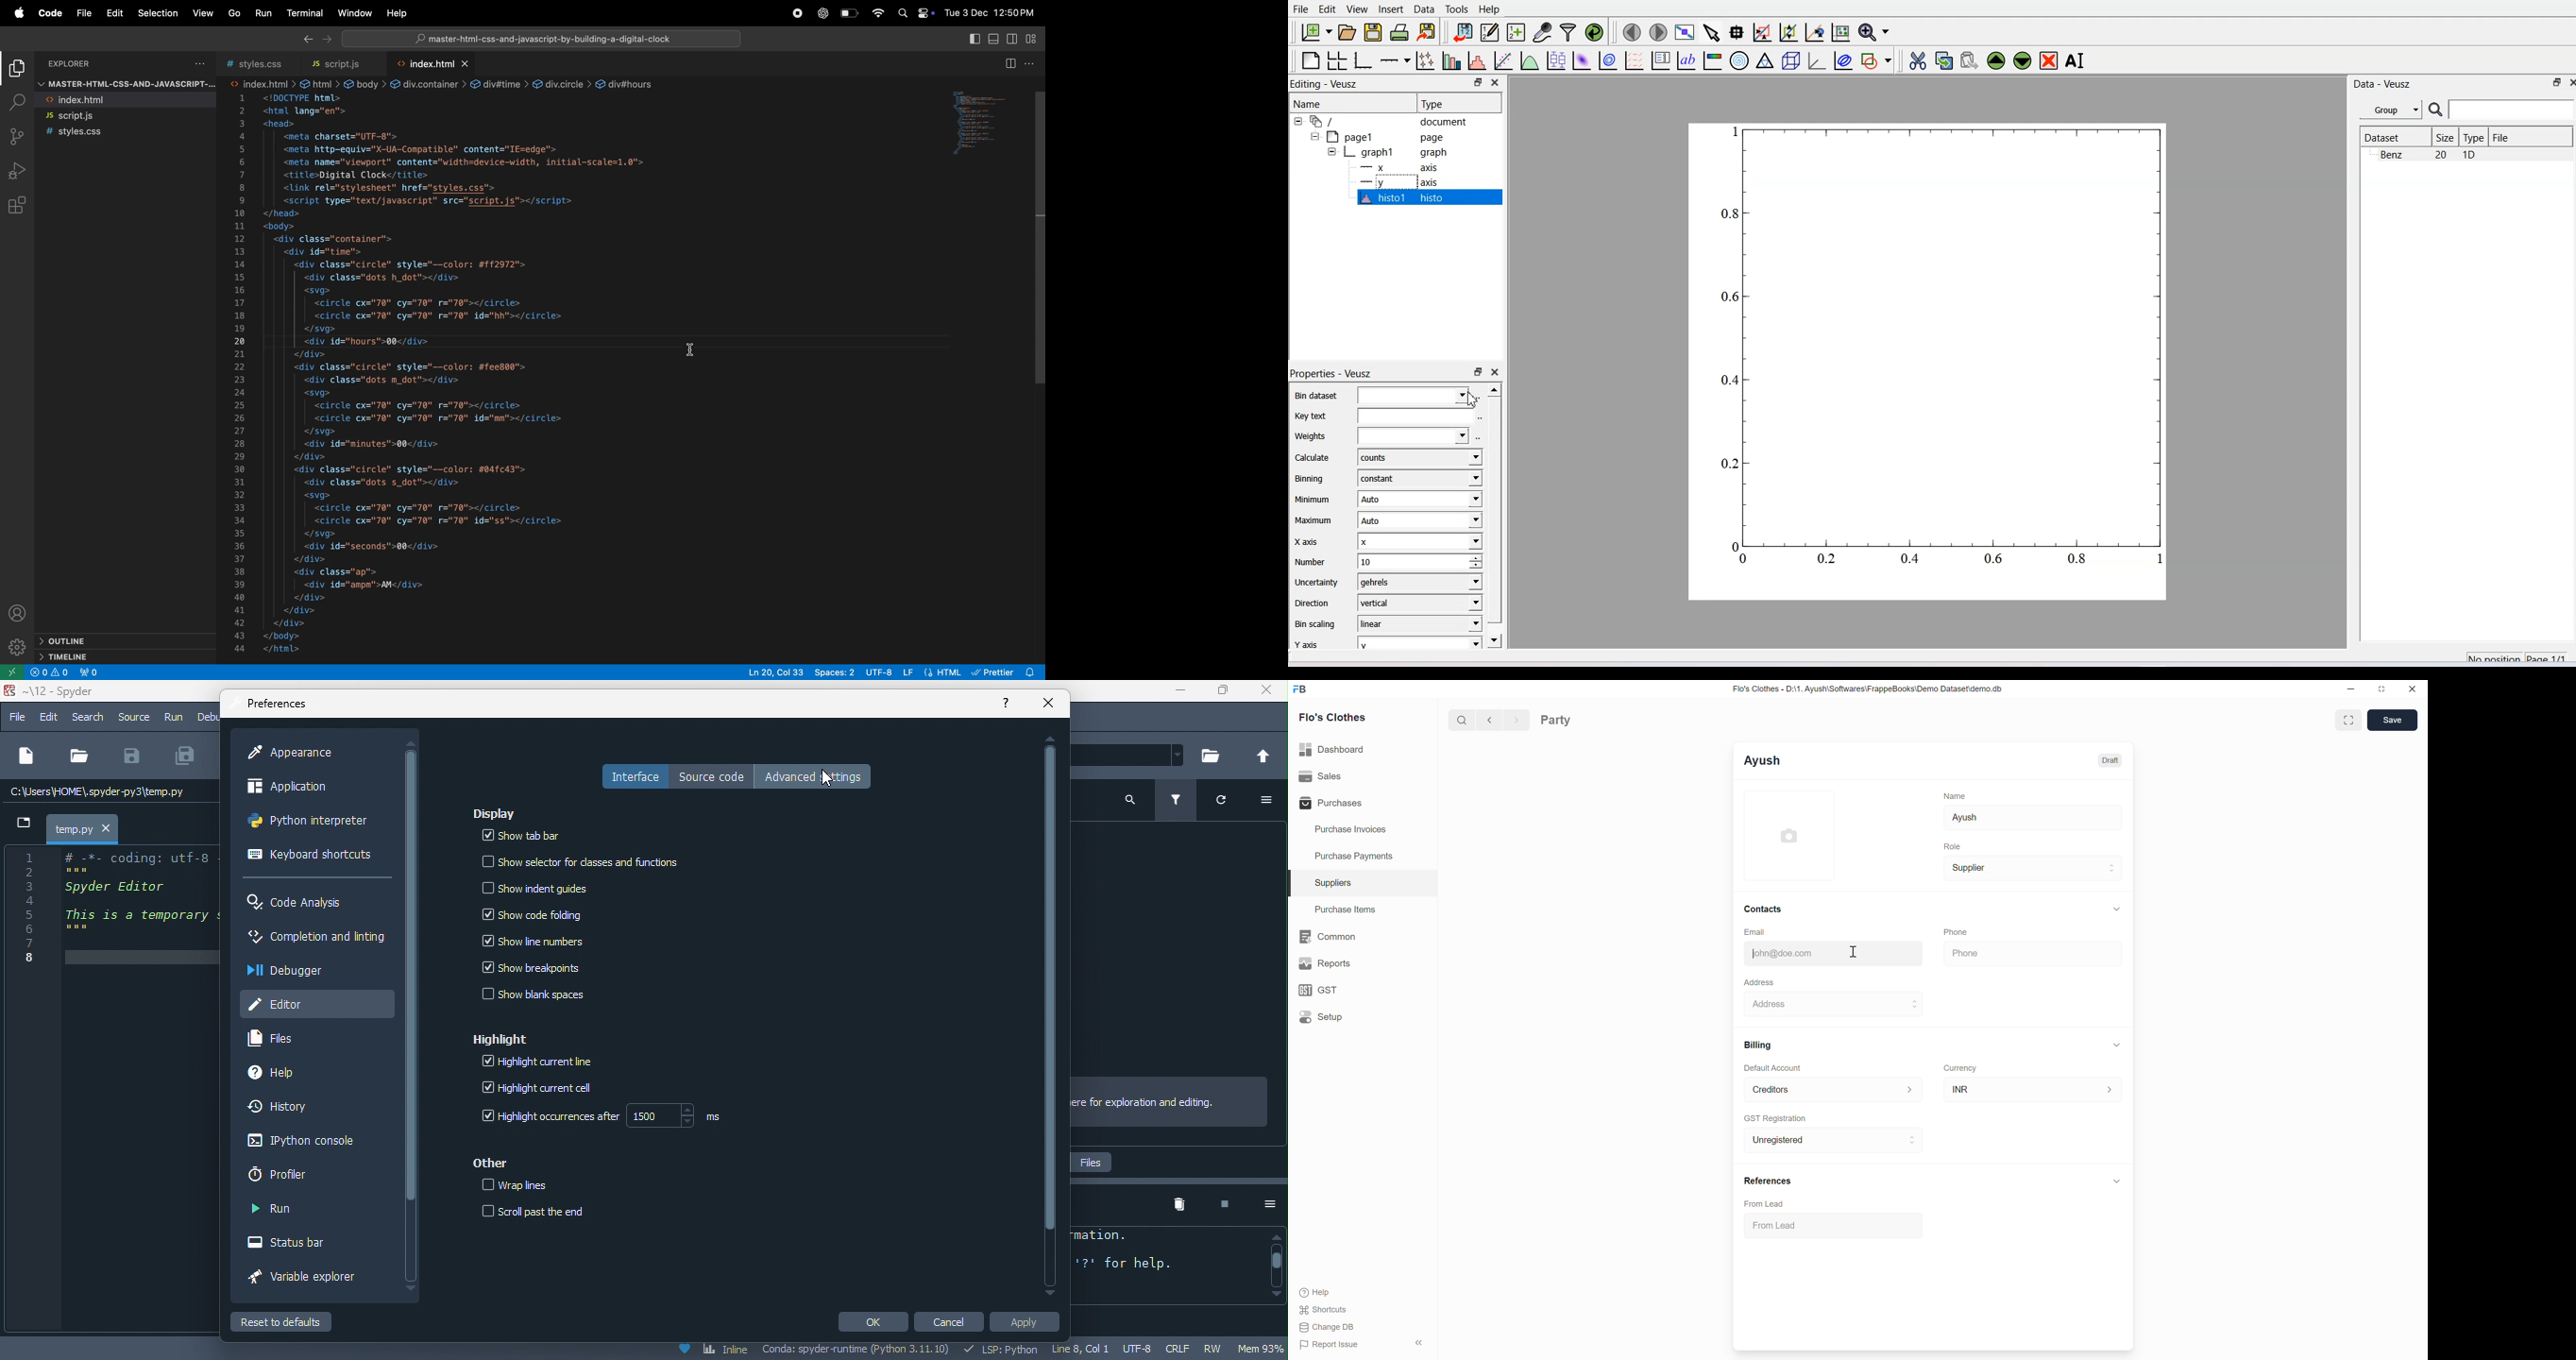 This screenshot has height=1372, width=2576. I want to click on View, so click(1358, 9).